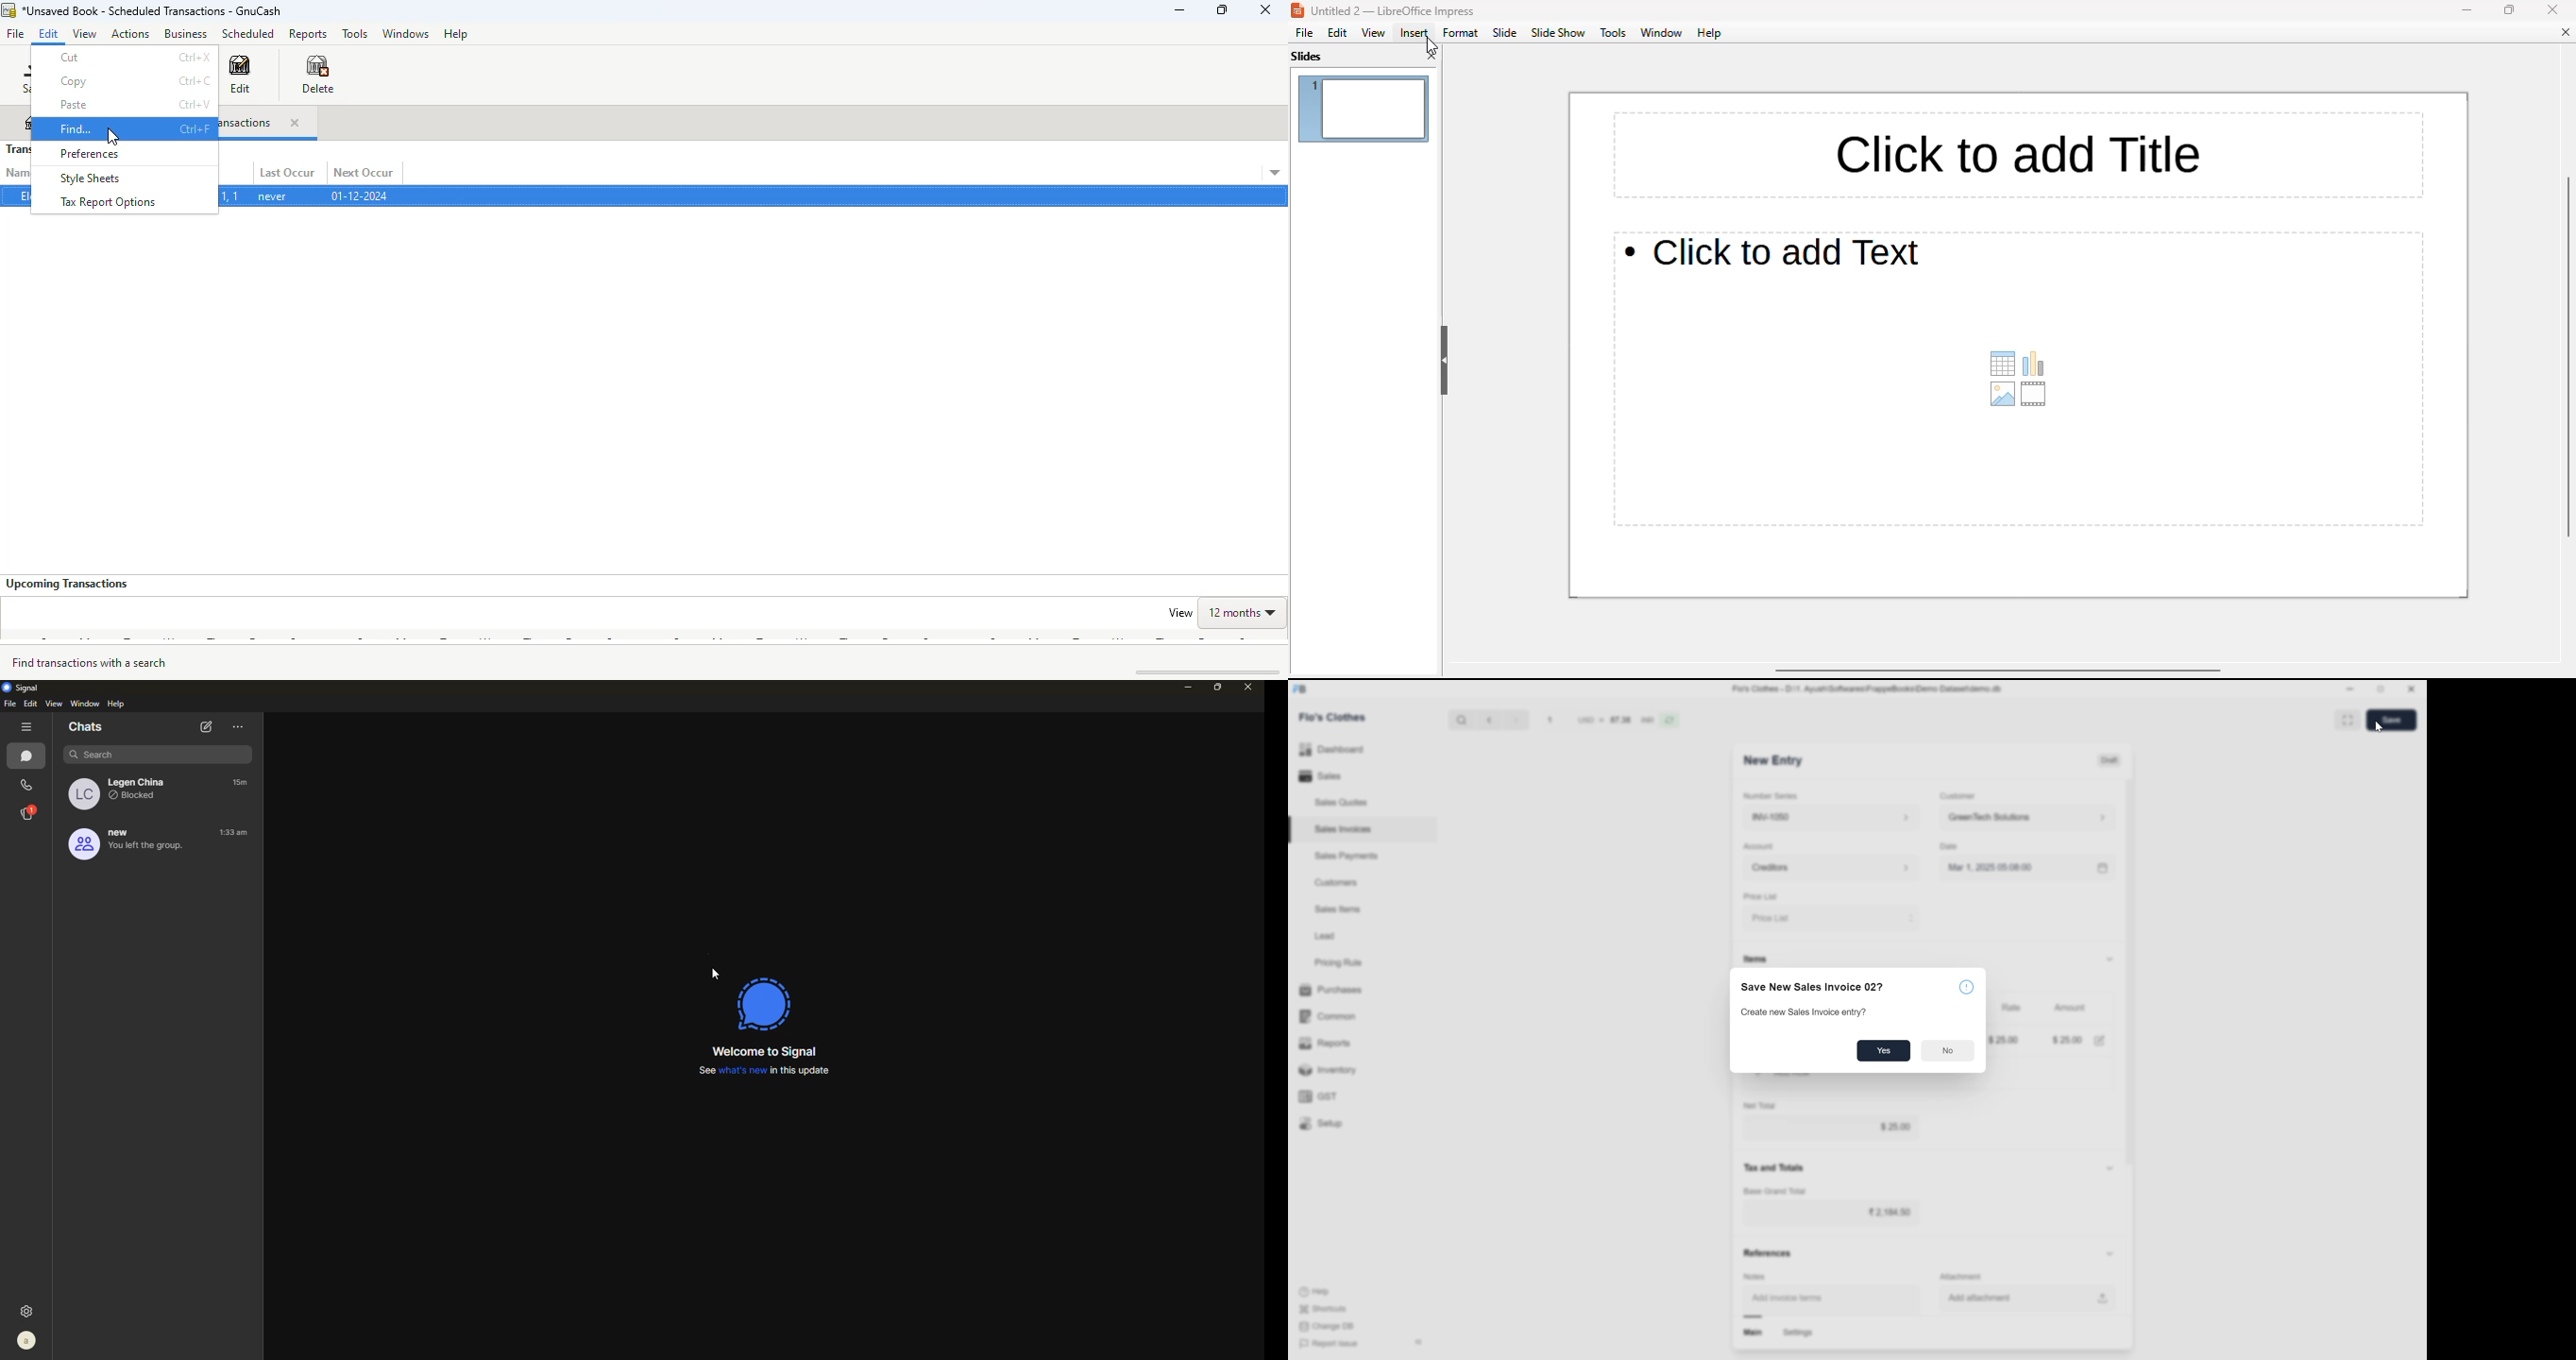 The image size is (2576, 1372). I want to click on Select Account, so click(1827, 870).